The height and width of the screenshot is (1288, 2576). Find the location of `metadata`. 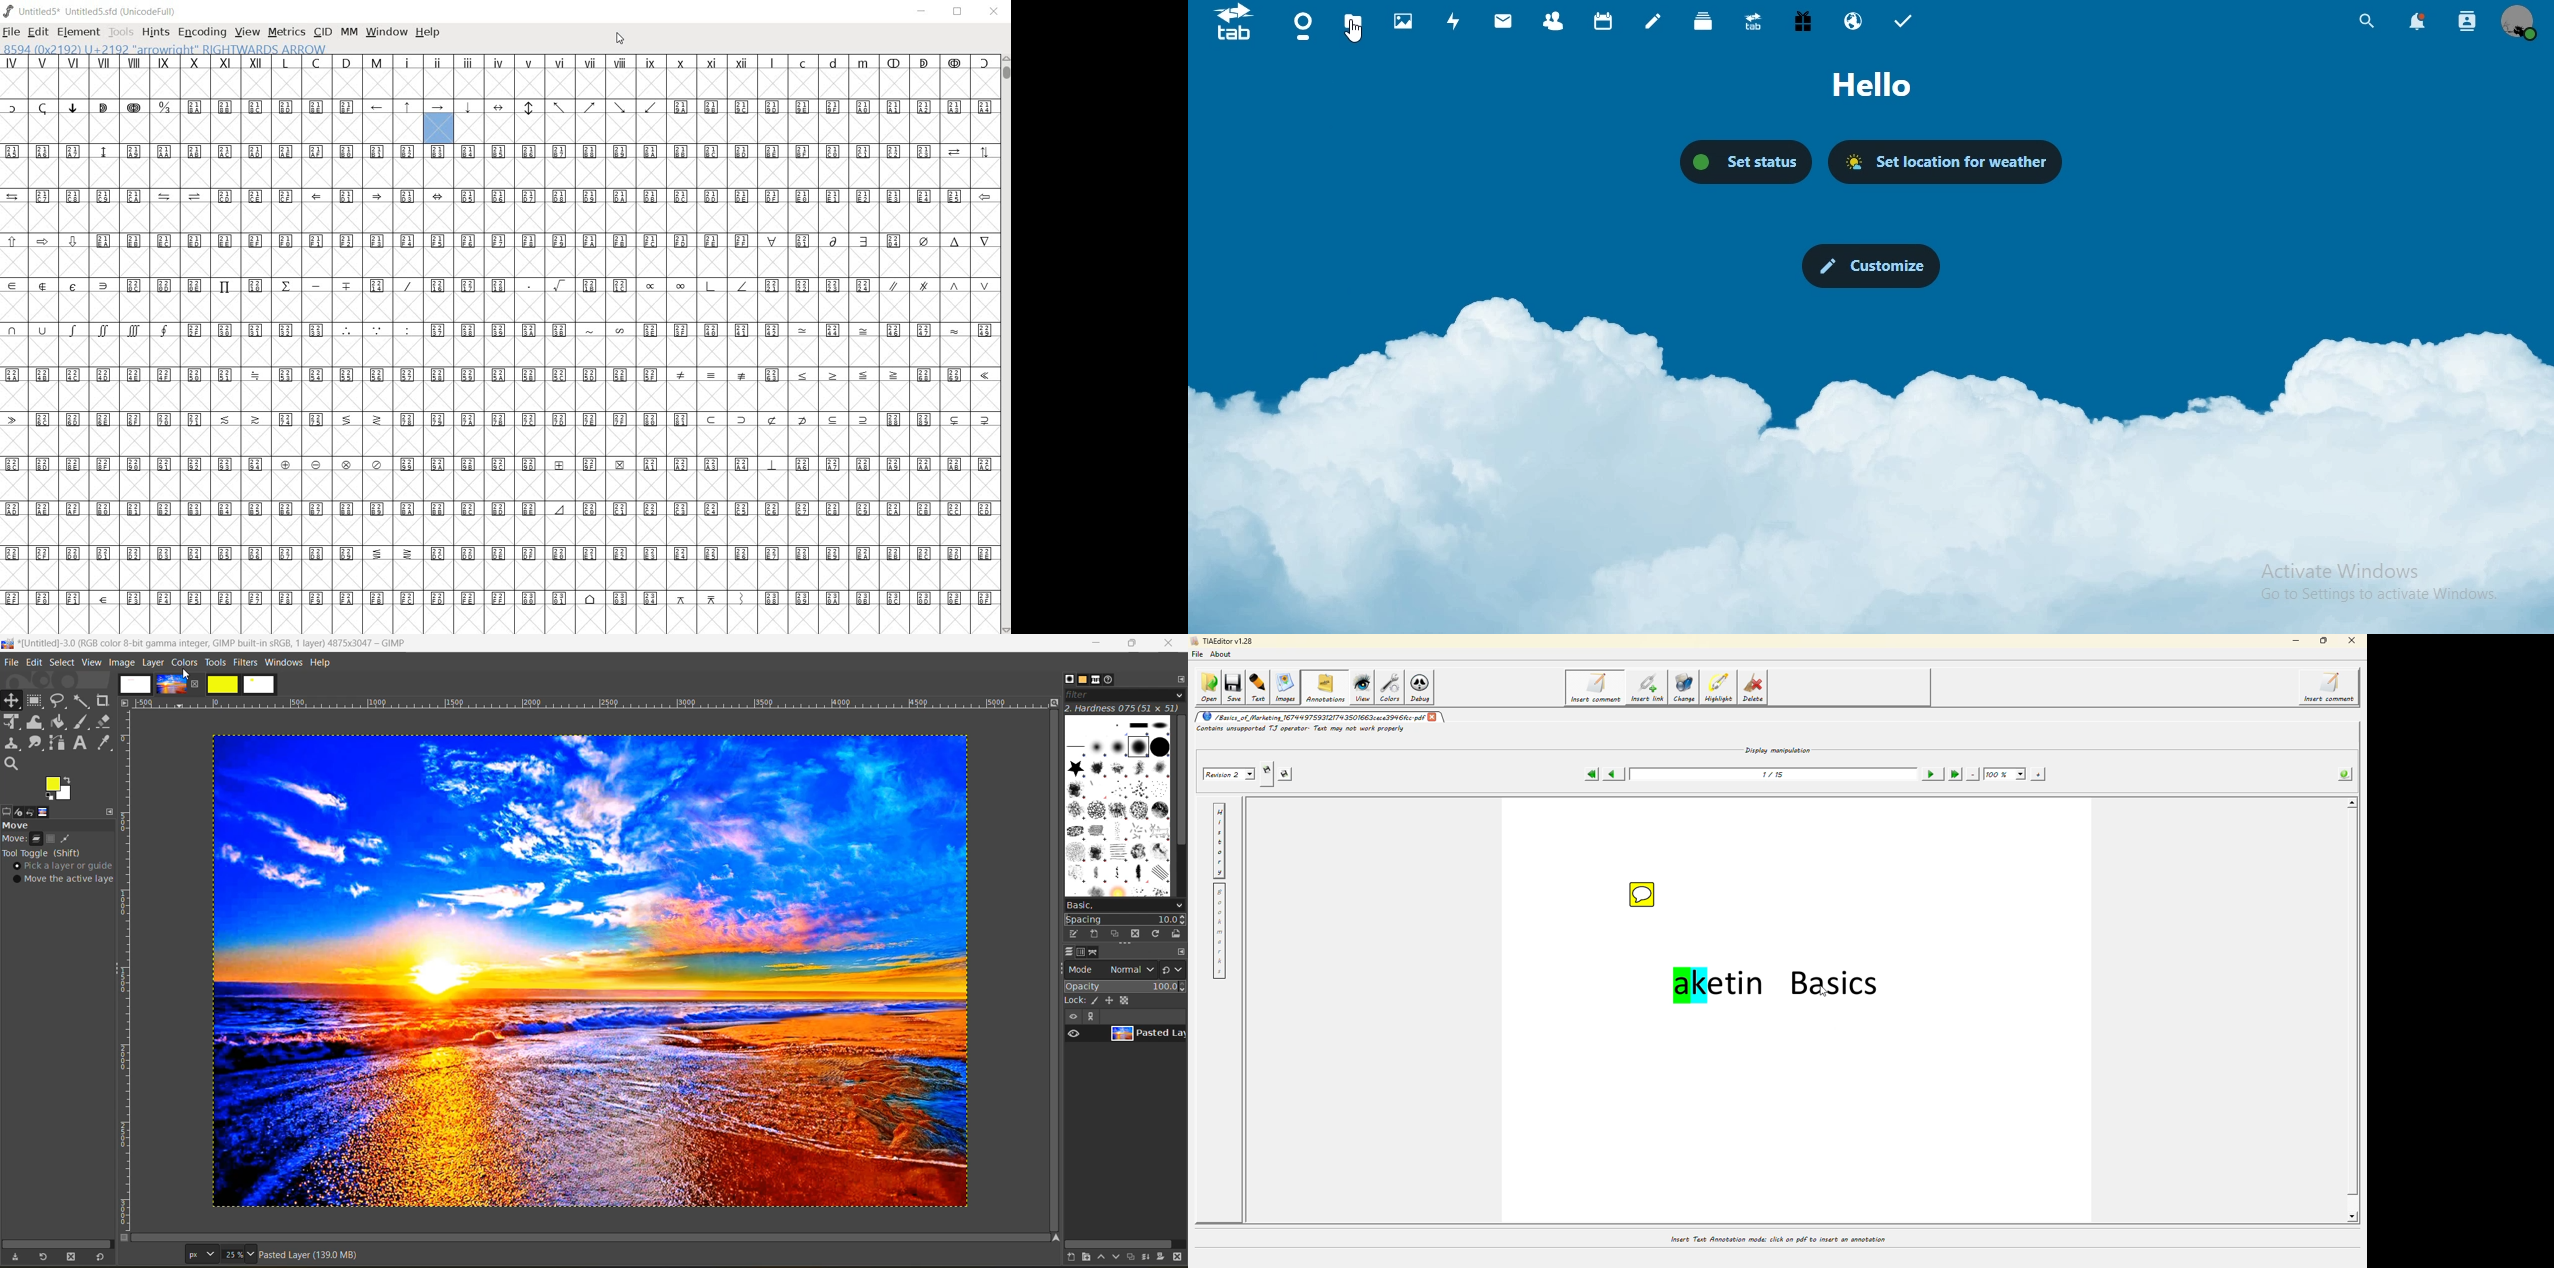

metadata is located at coordinates (311, 1257).